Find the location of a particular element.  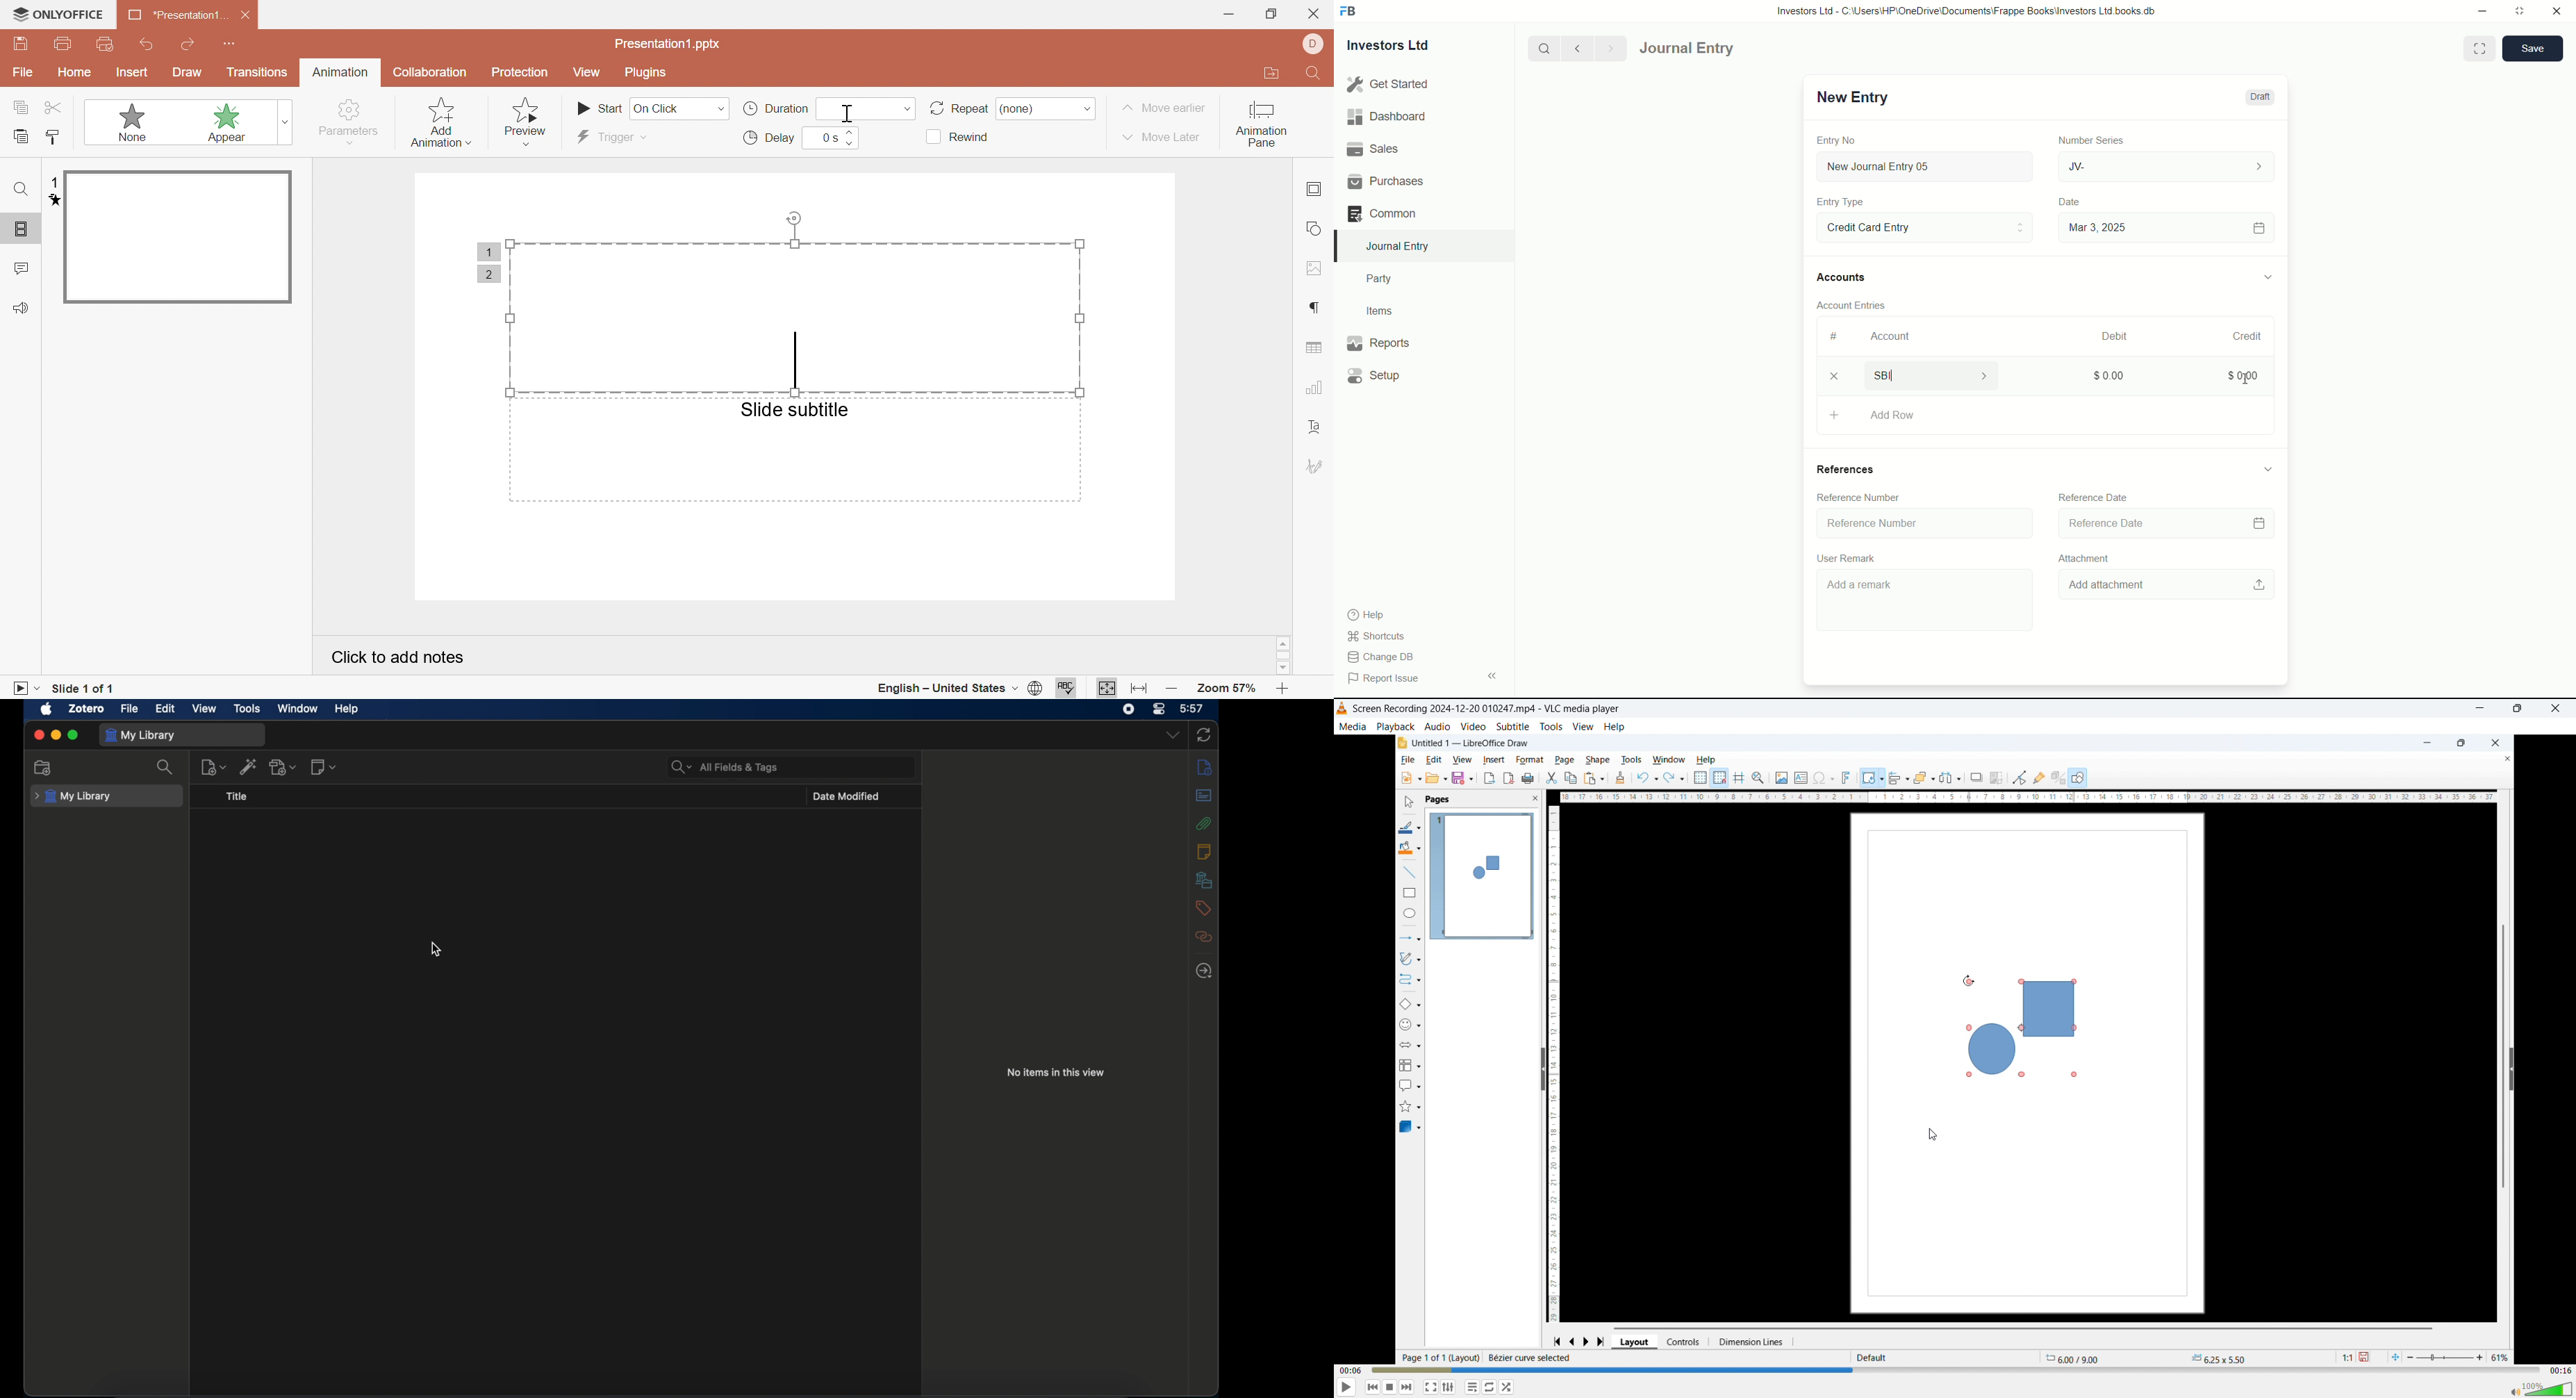

$0.00 is located at coordinates (2238, 373).